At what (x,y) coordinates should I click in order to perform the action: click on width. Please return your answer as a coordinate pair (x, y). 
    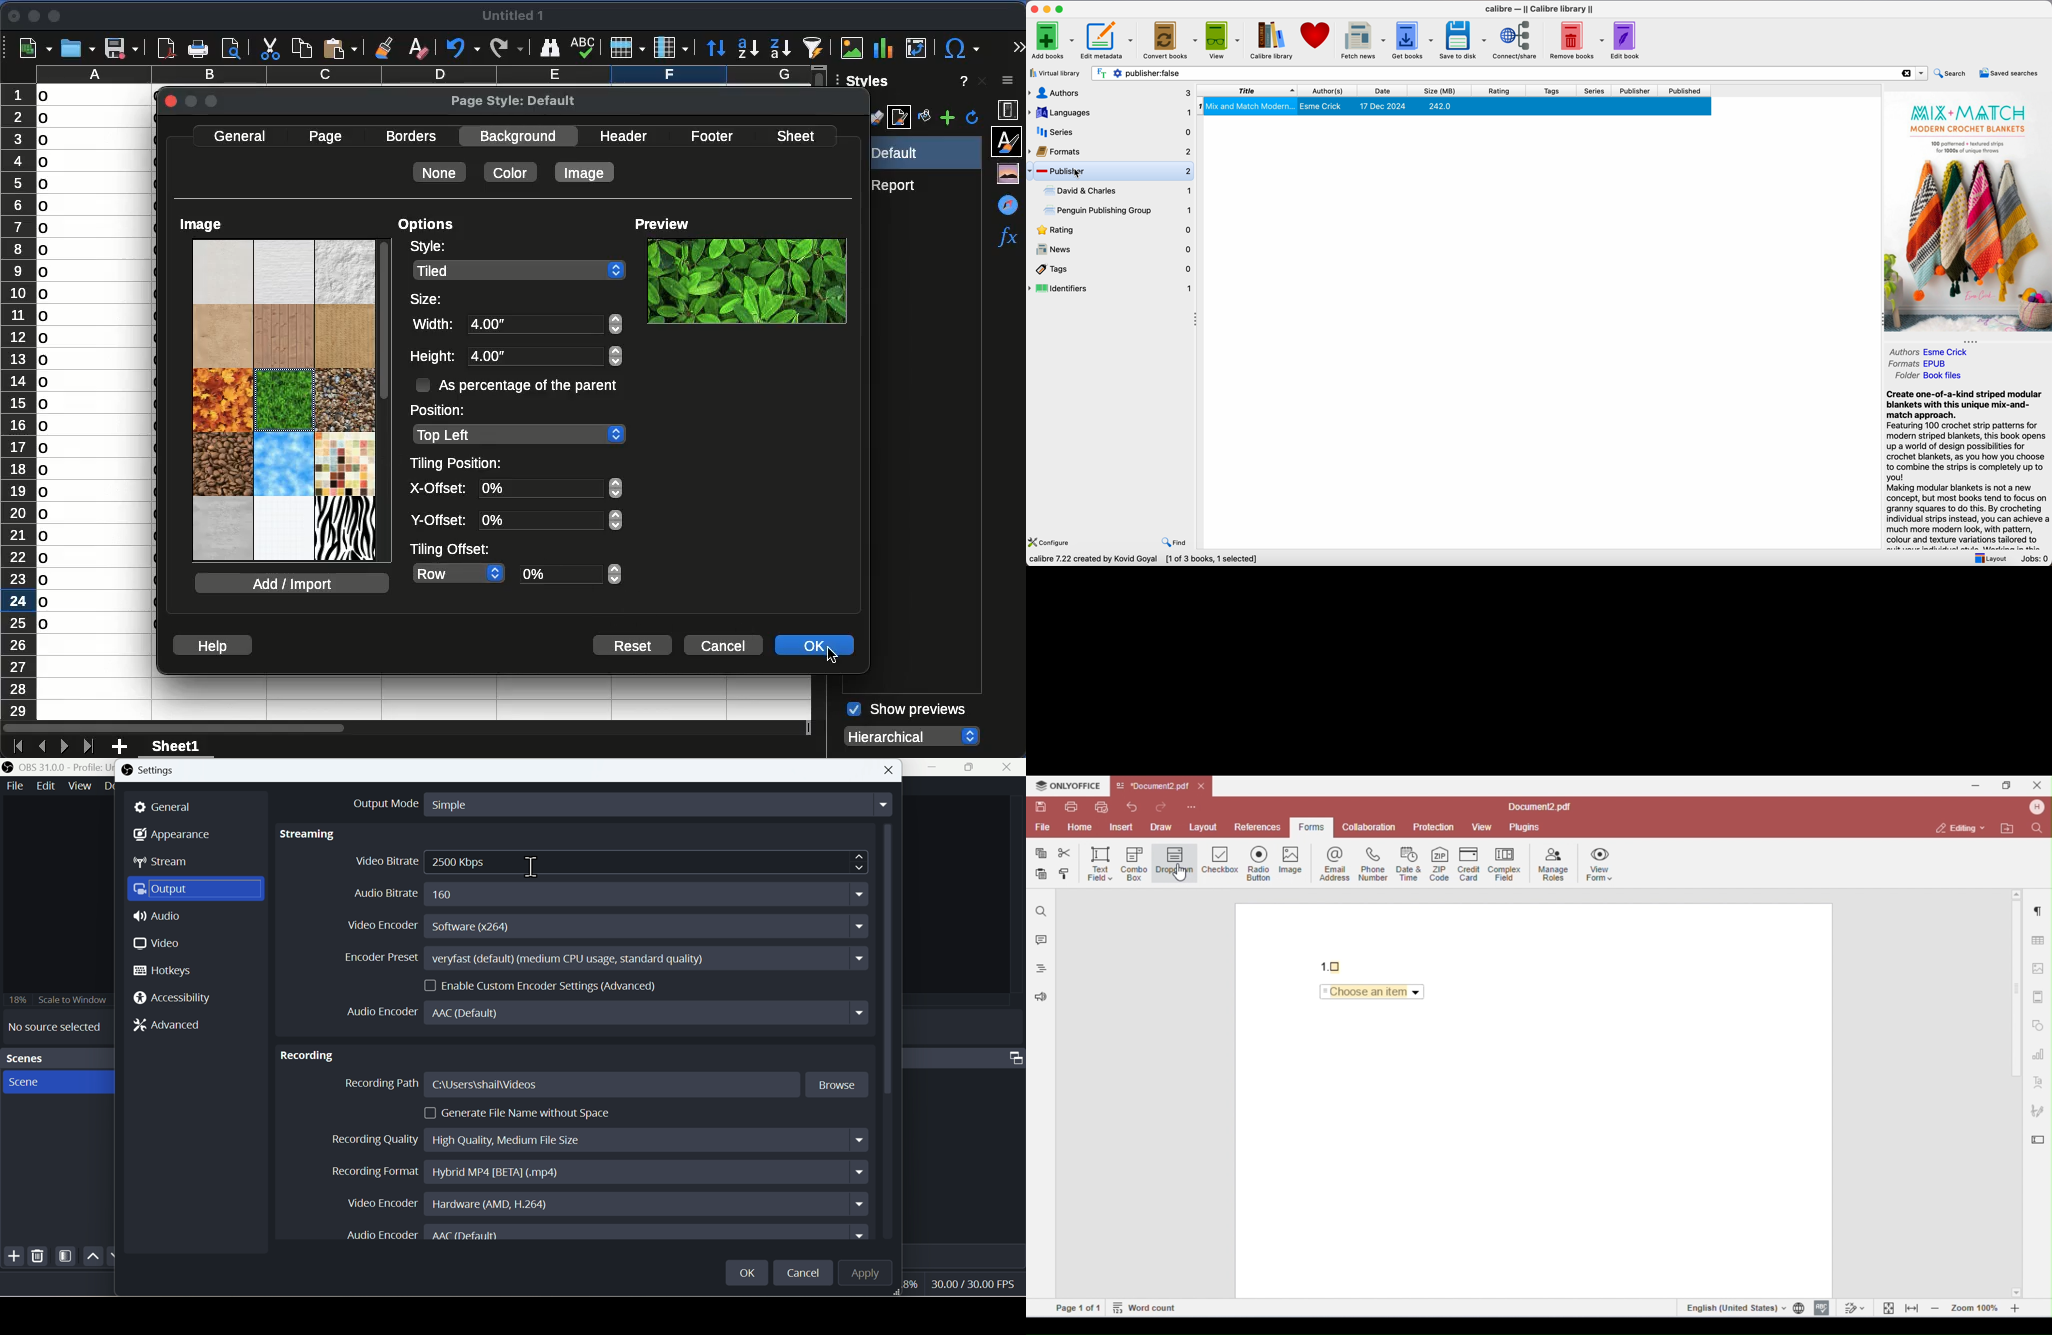
    Looking at the image, I should click on (431, 326).